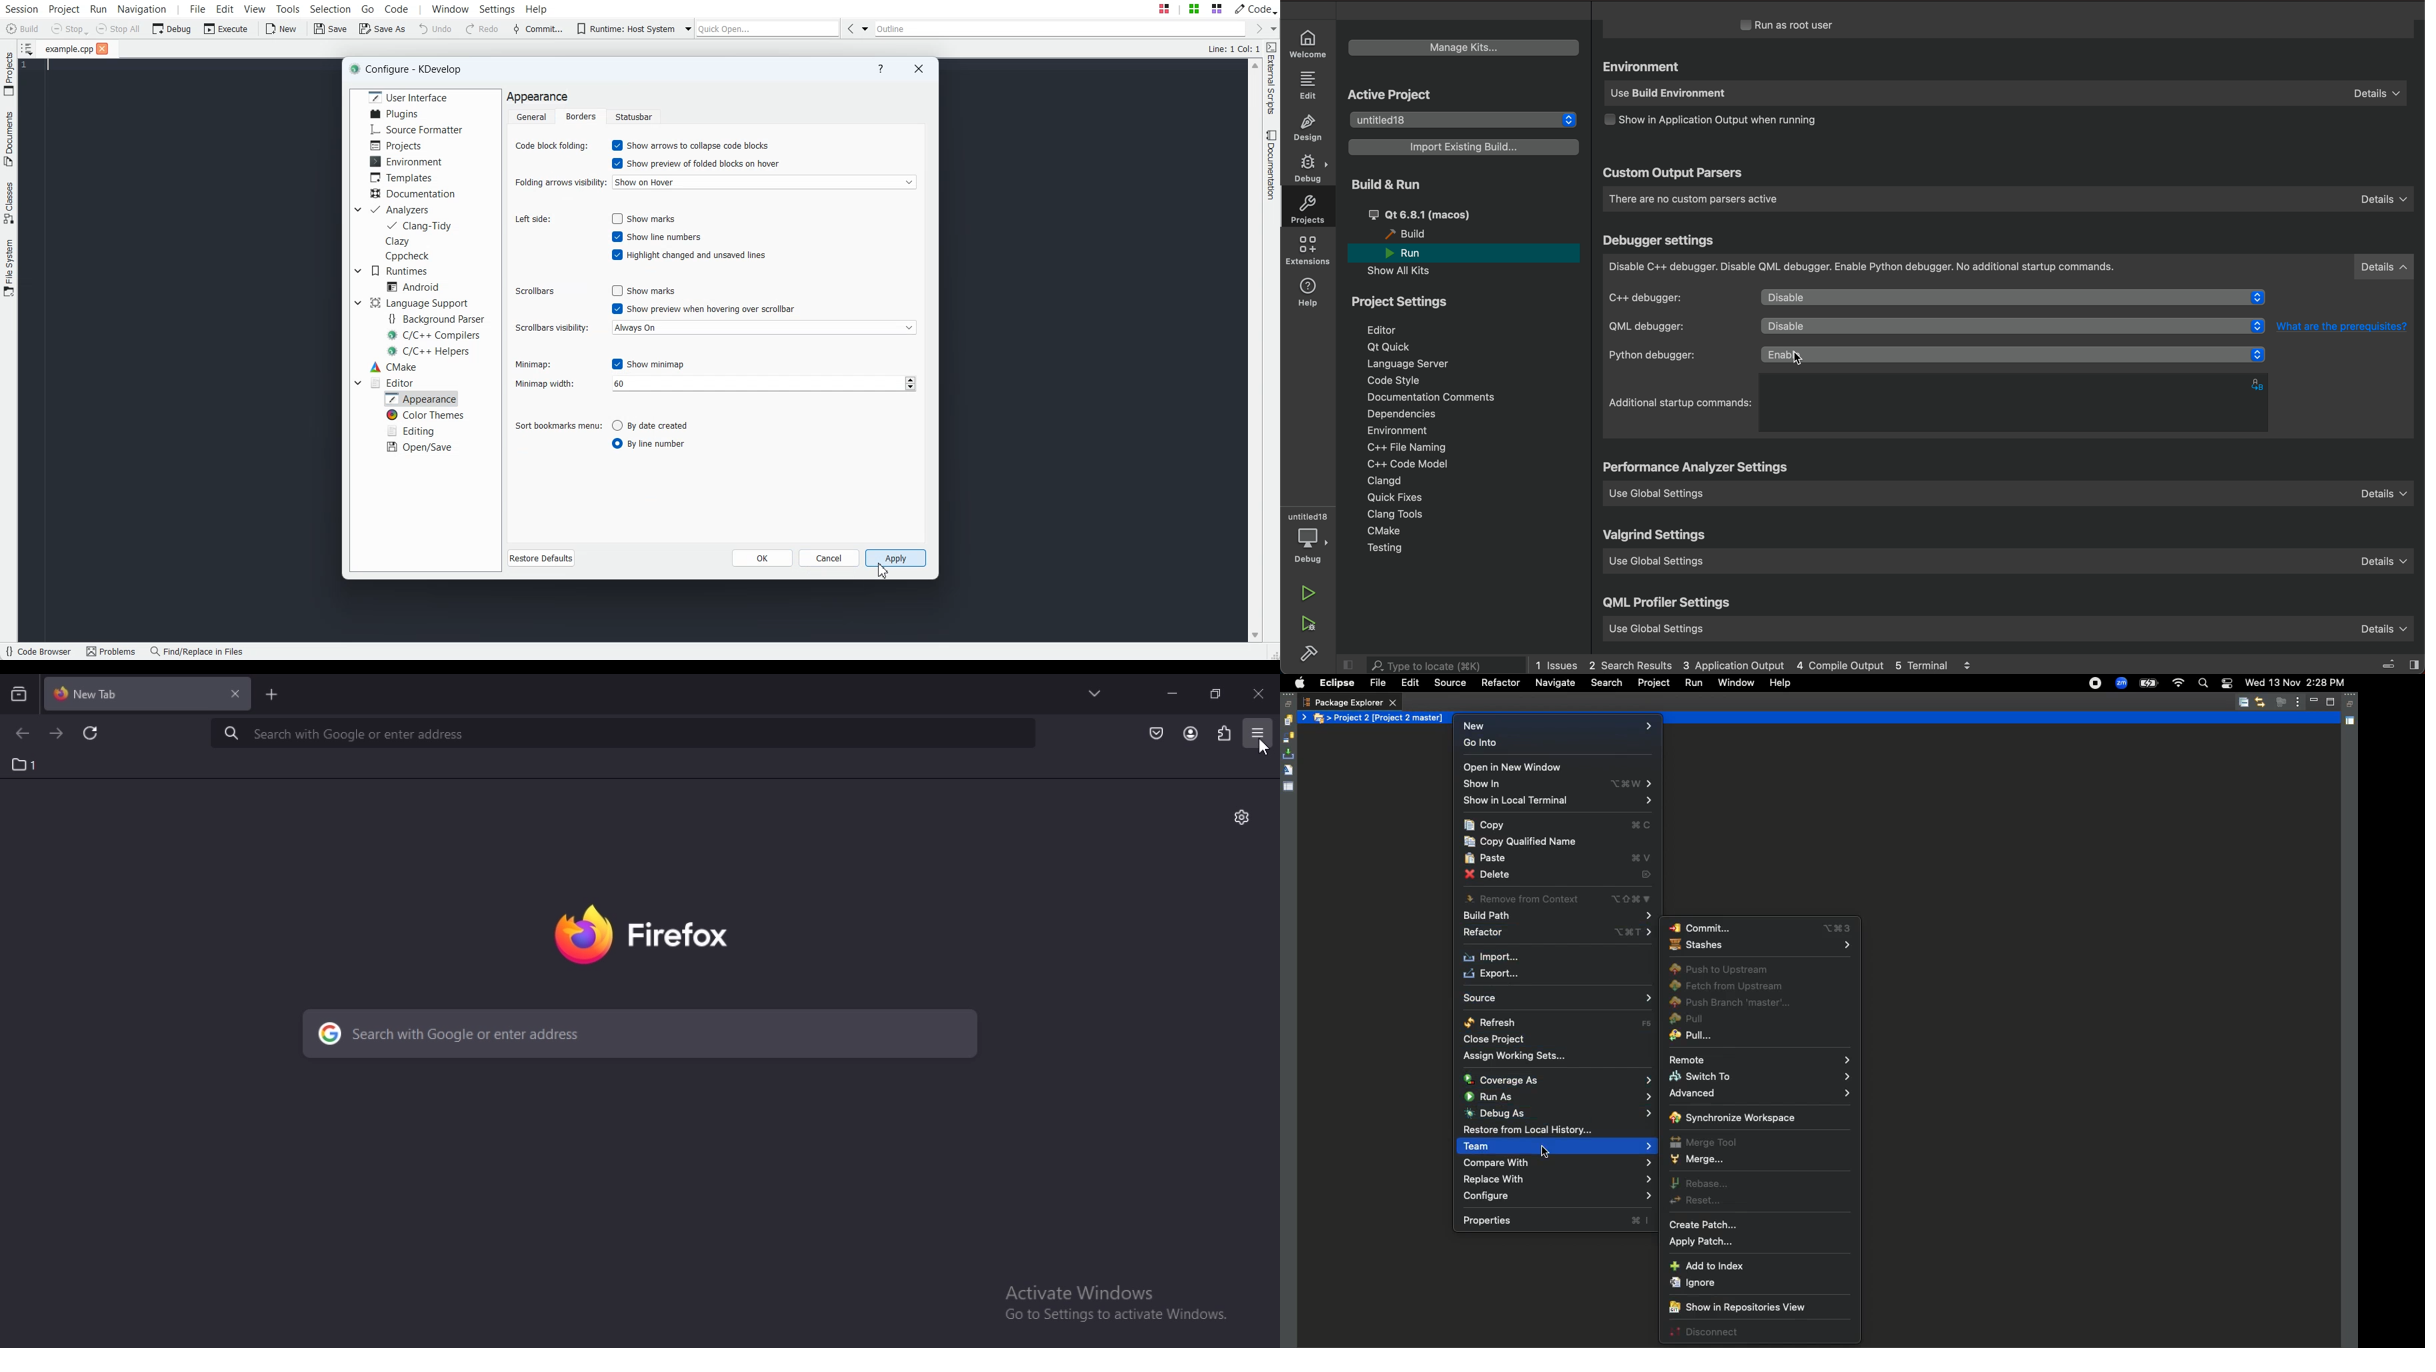  I want to click on cmake, so click(1384, 530).